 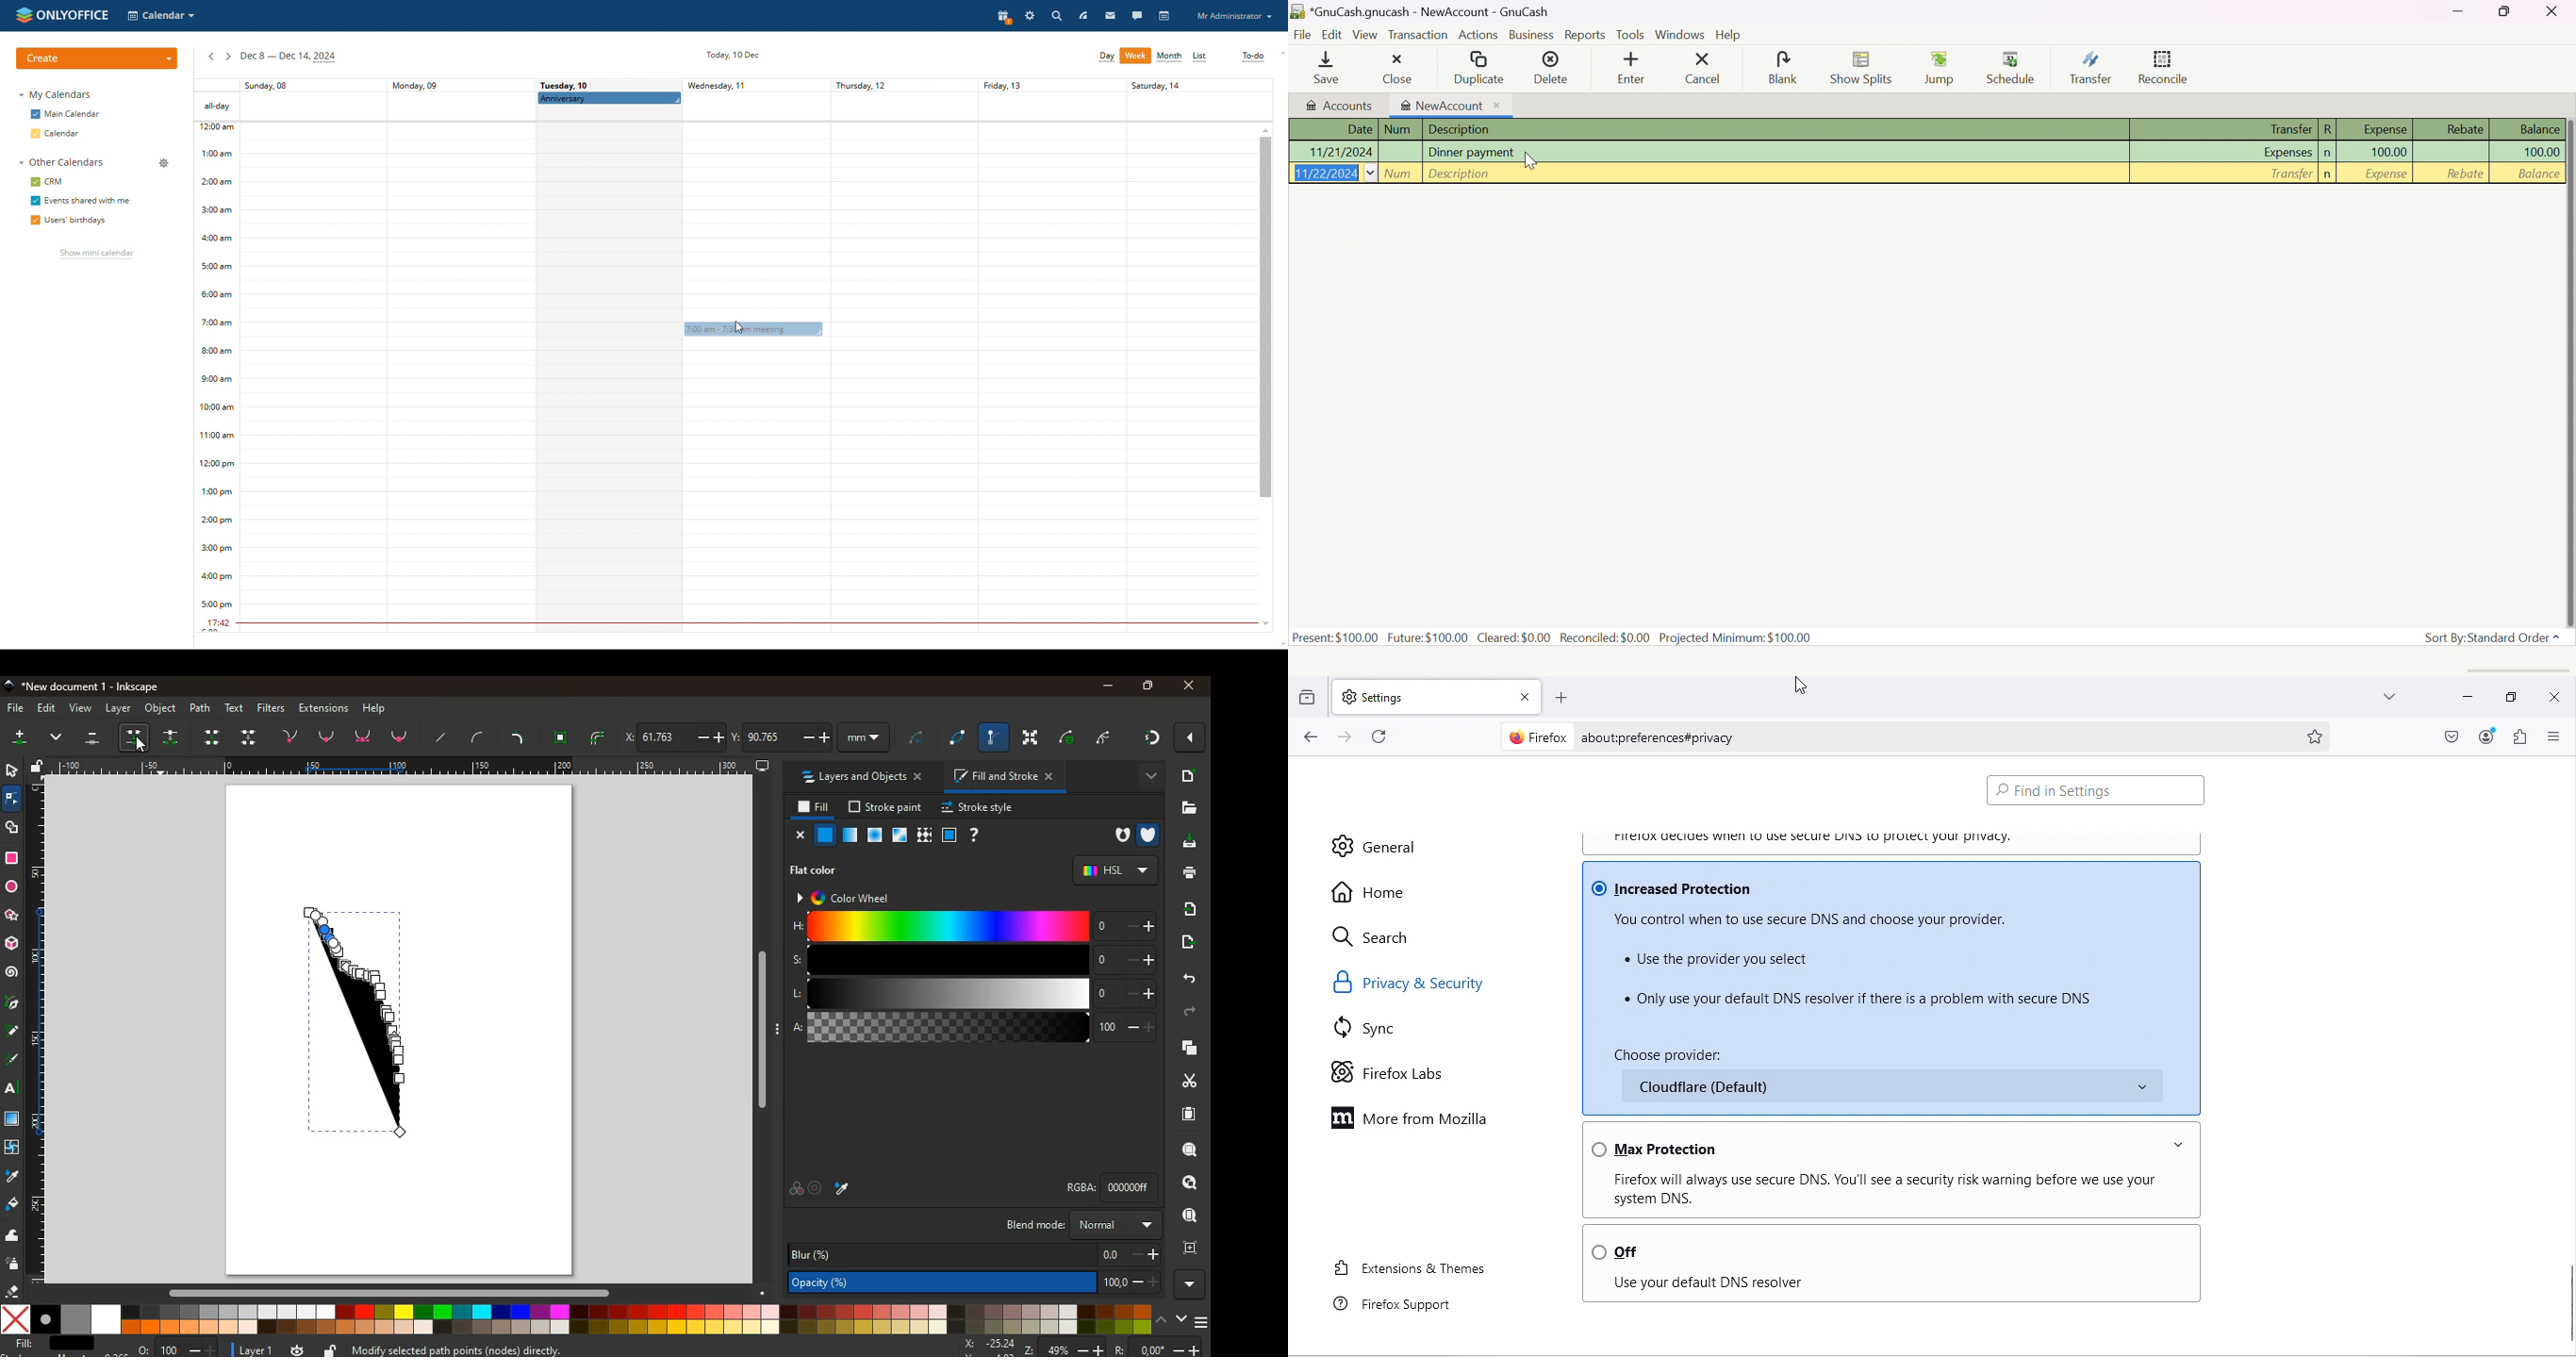 What do you see at coordinates (1472, 151) in the screenshot?
I see `Dinner payment` at bounding box center [1472, 151].